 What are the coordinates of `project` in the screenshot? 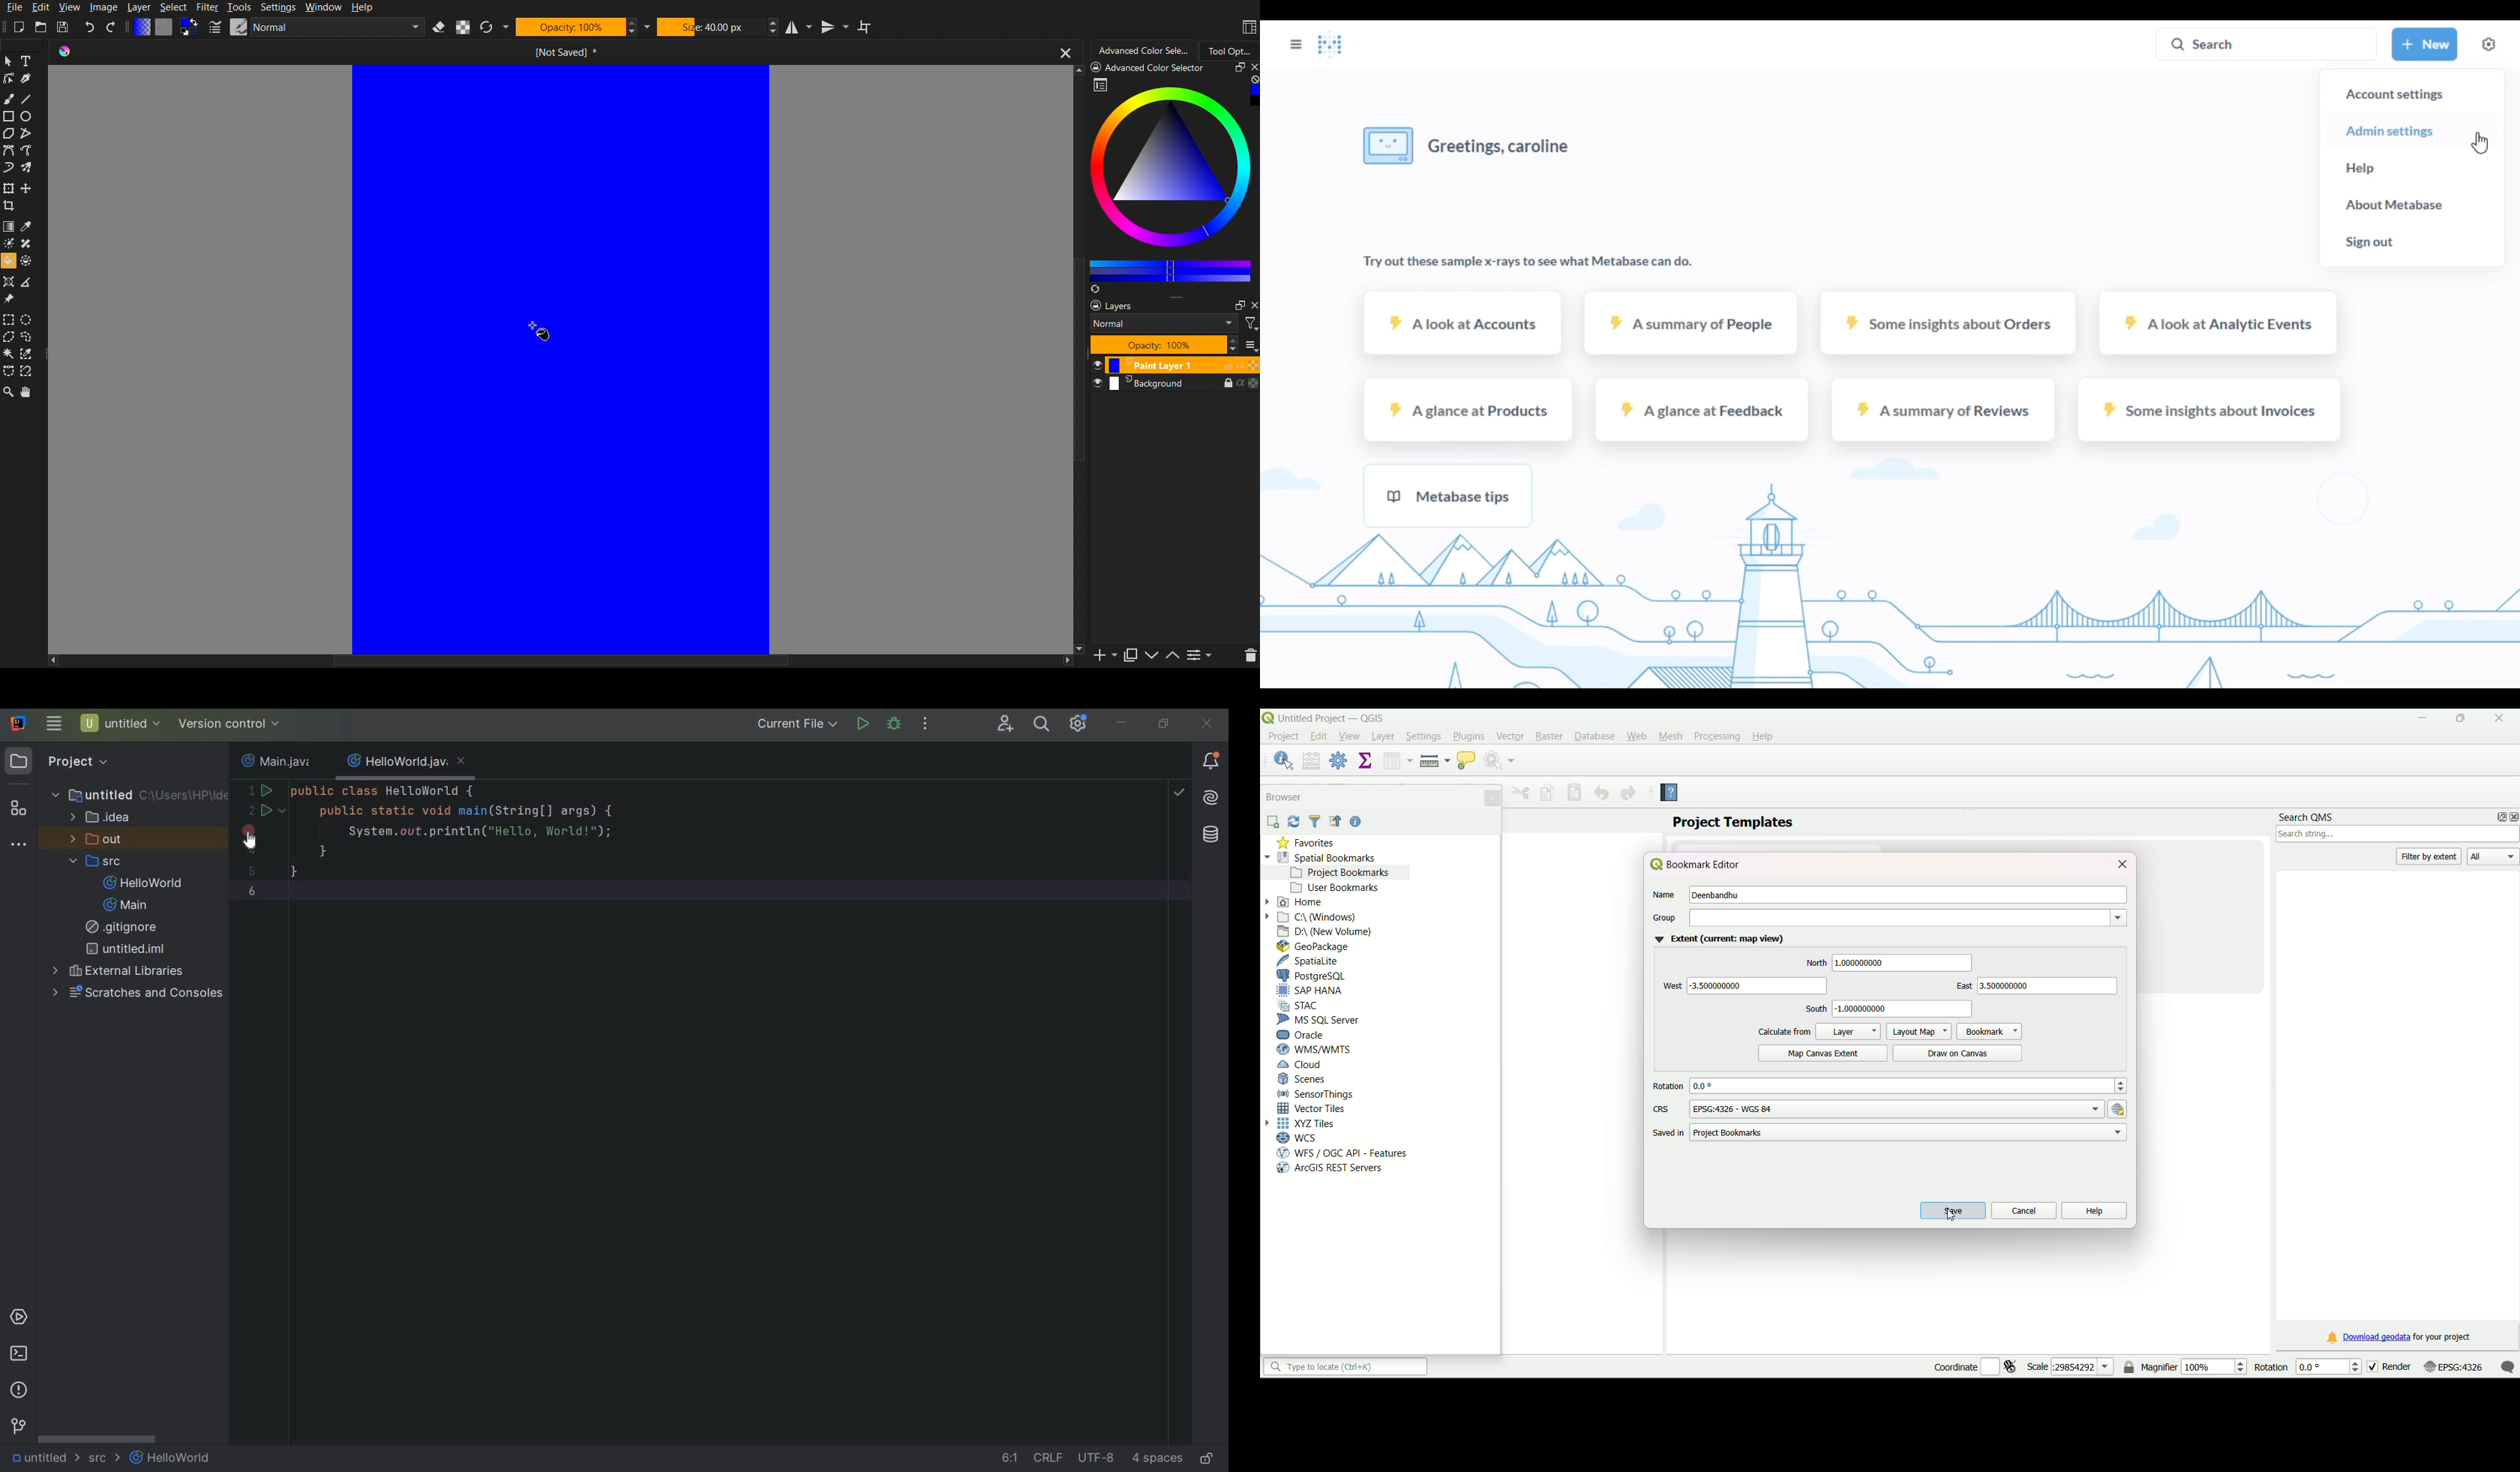 It's located at (59, 761).